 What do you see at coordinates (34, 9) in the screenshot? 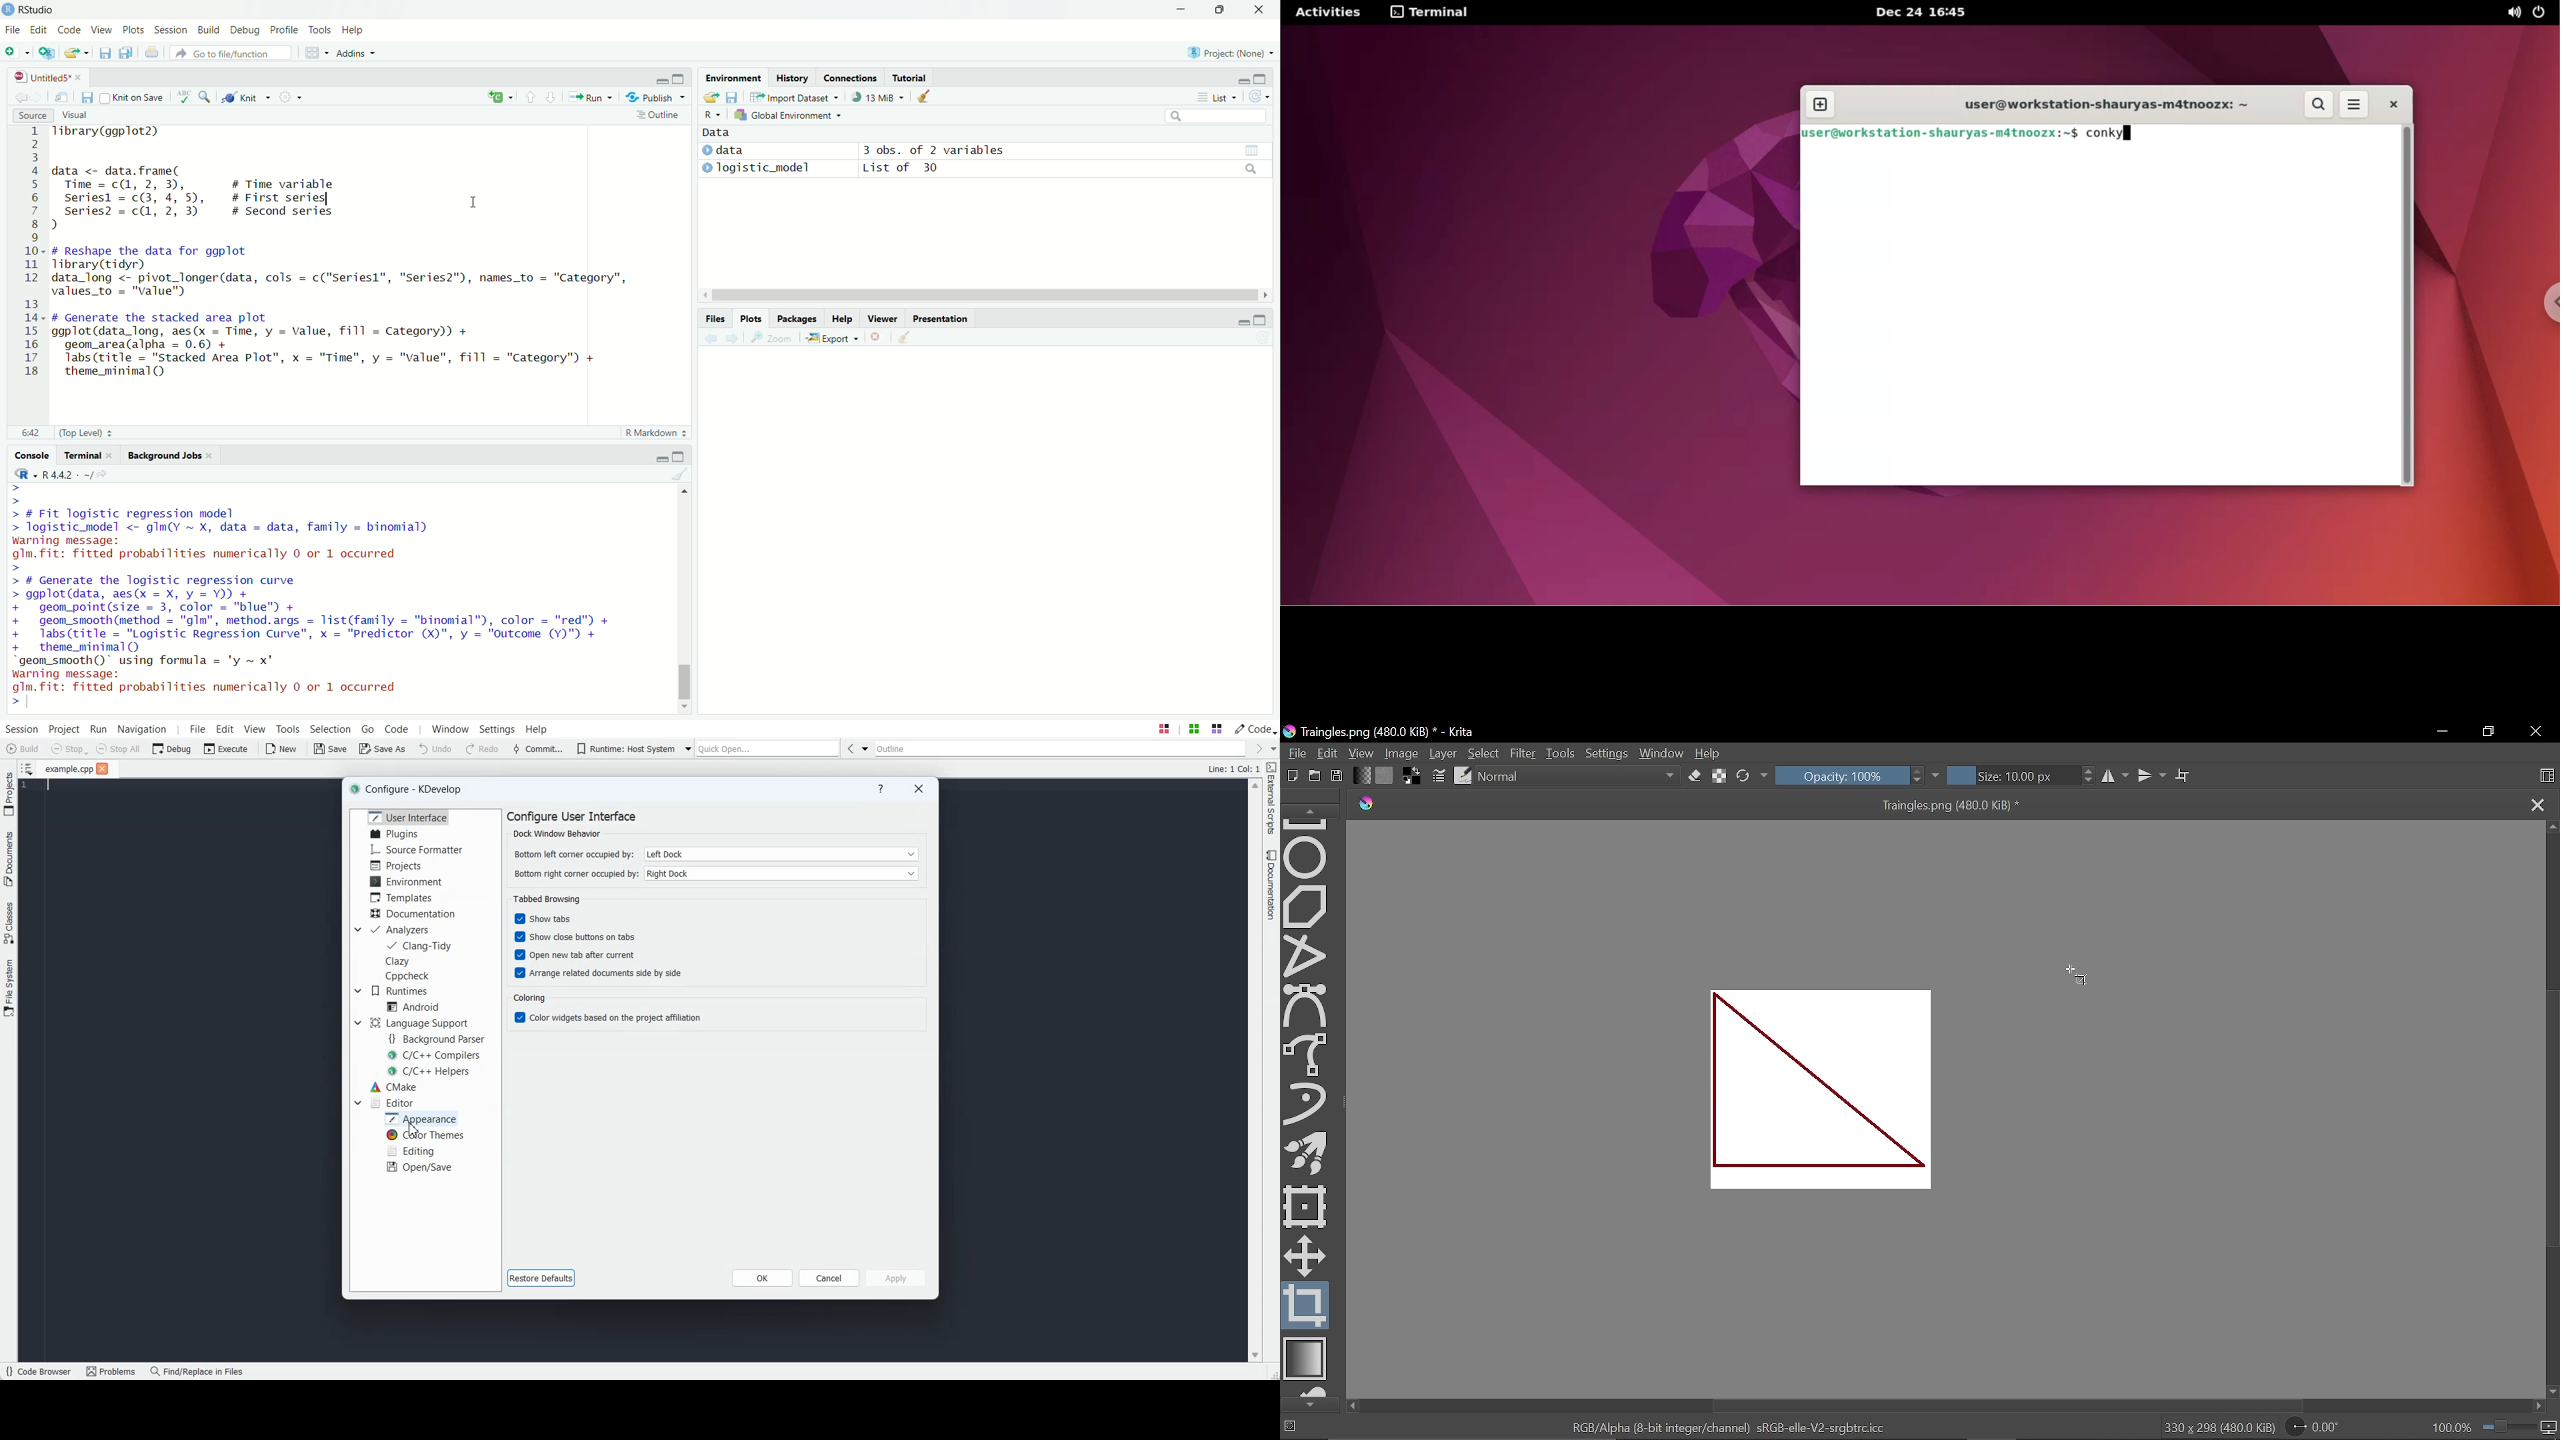
I see `RStudio` at bounding box center [34, 9].